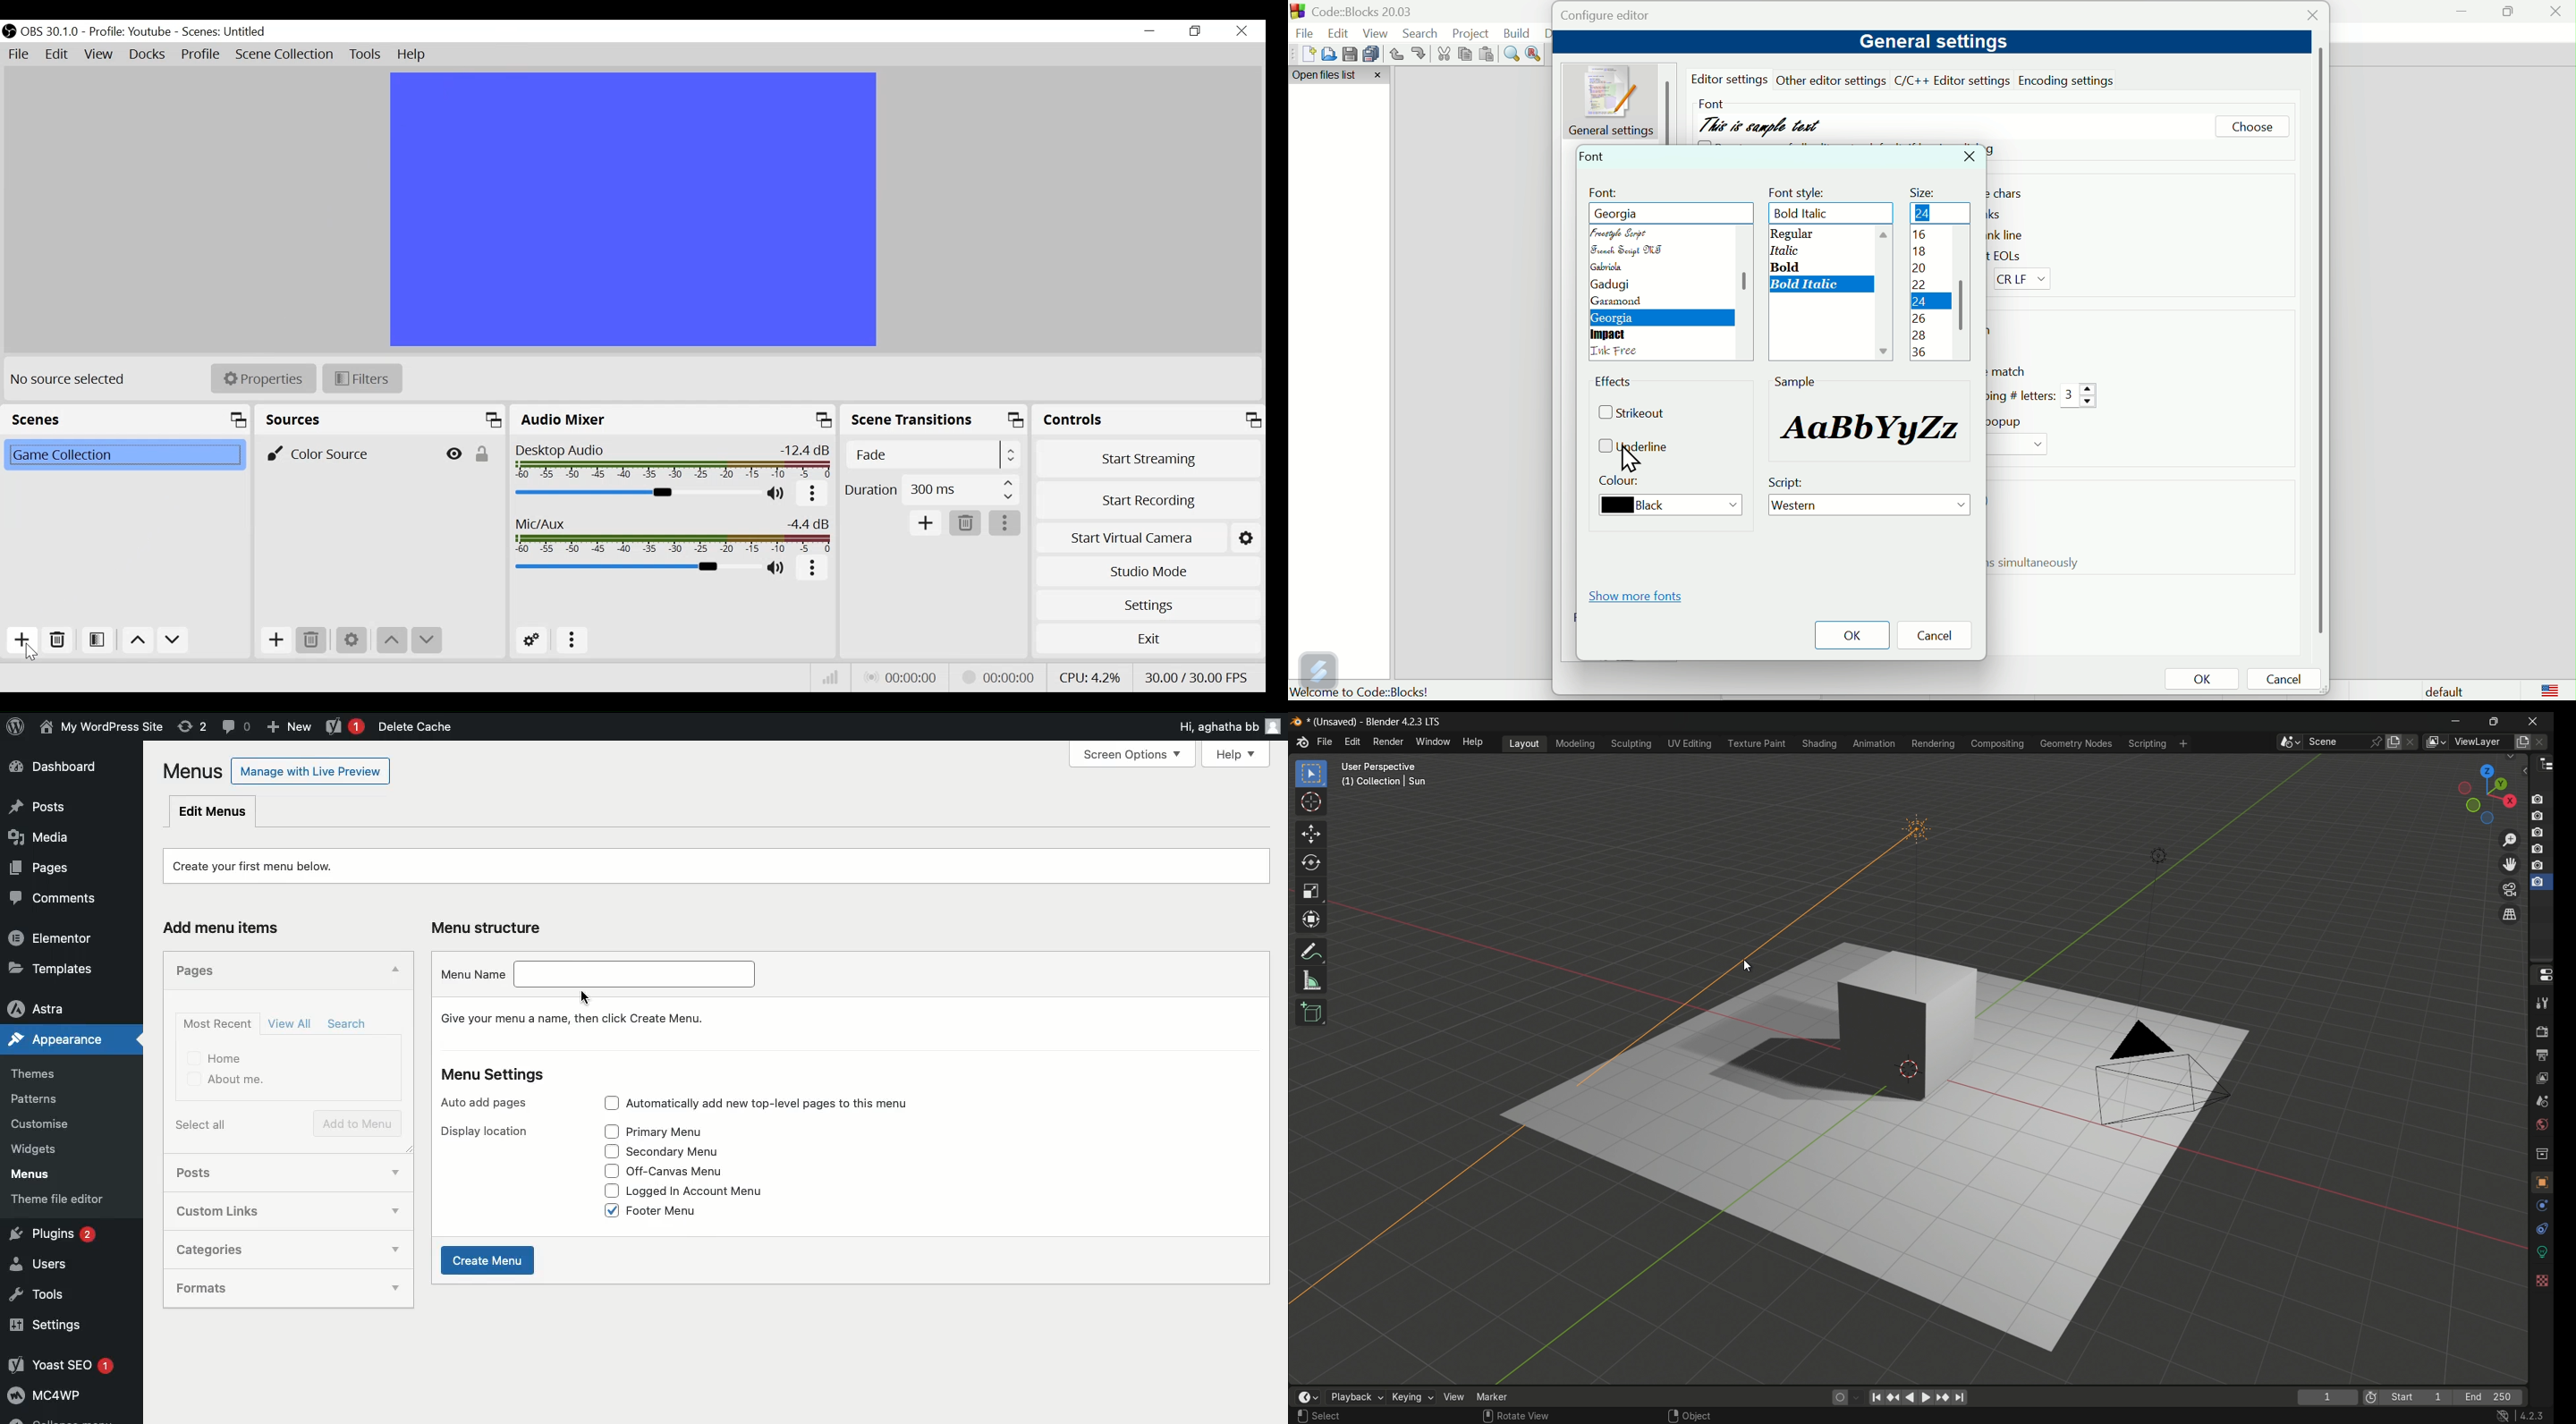 The width and height of the screenshot is (2576, 1428). What do you see at coordinates (900, 676) in the screenshot?
I see `Live Status` at bounding box center [900, 676].